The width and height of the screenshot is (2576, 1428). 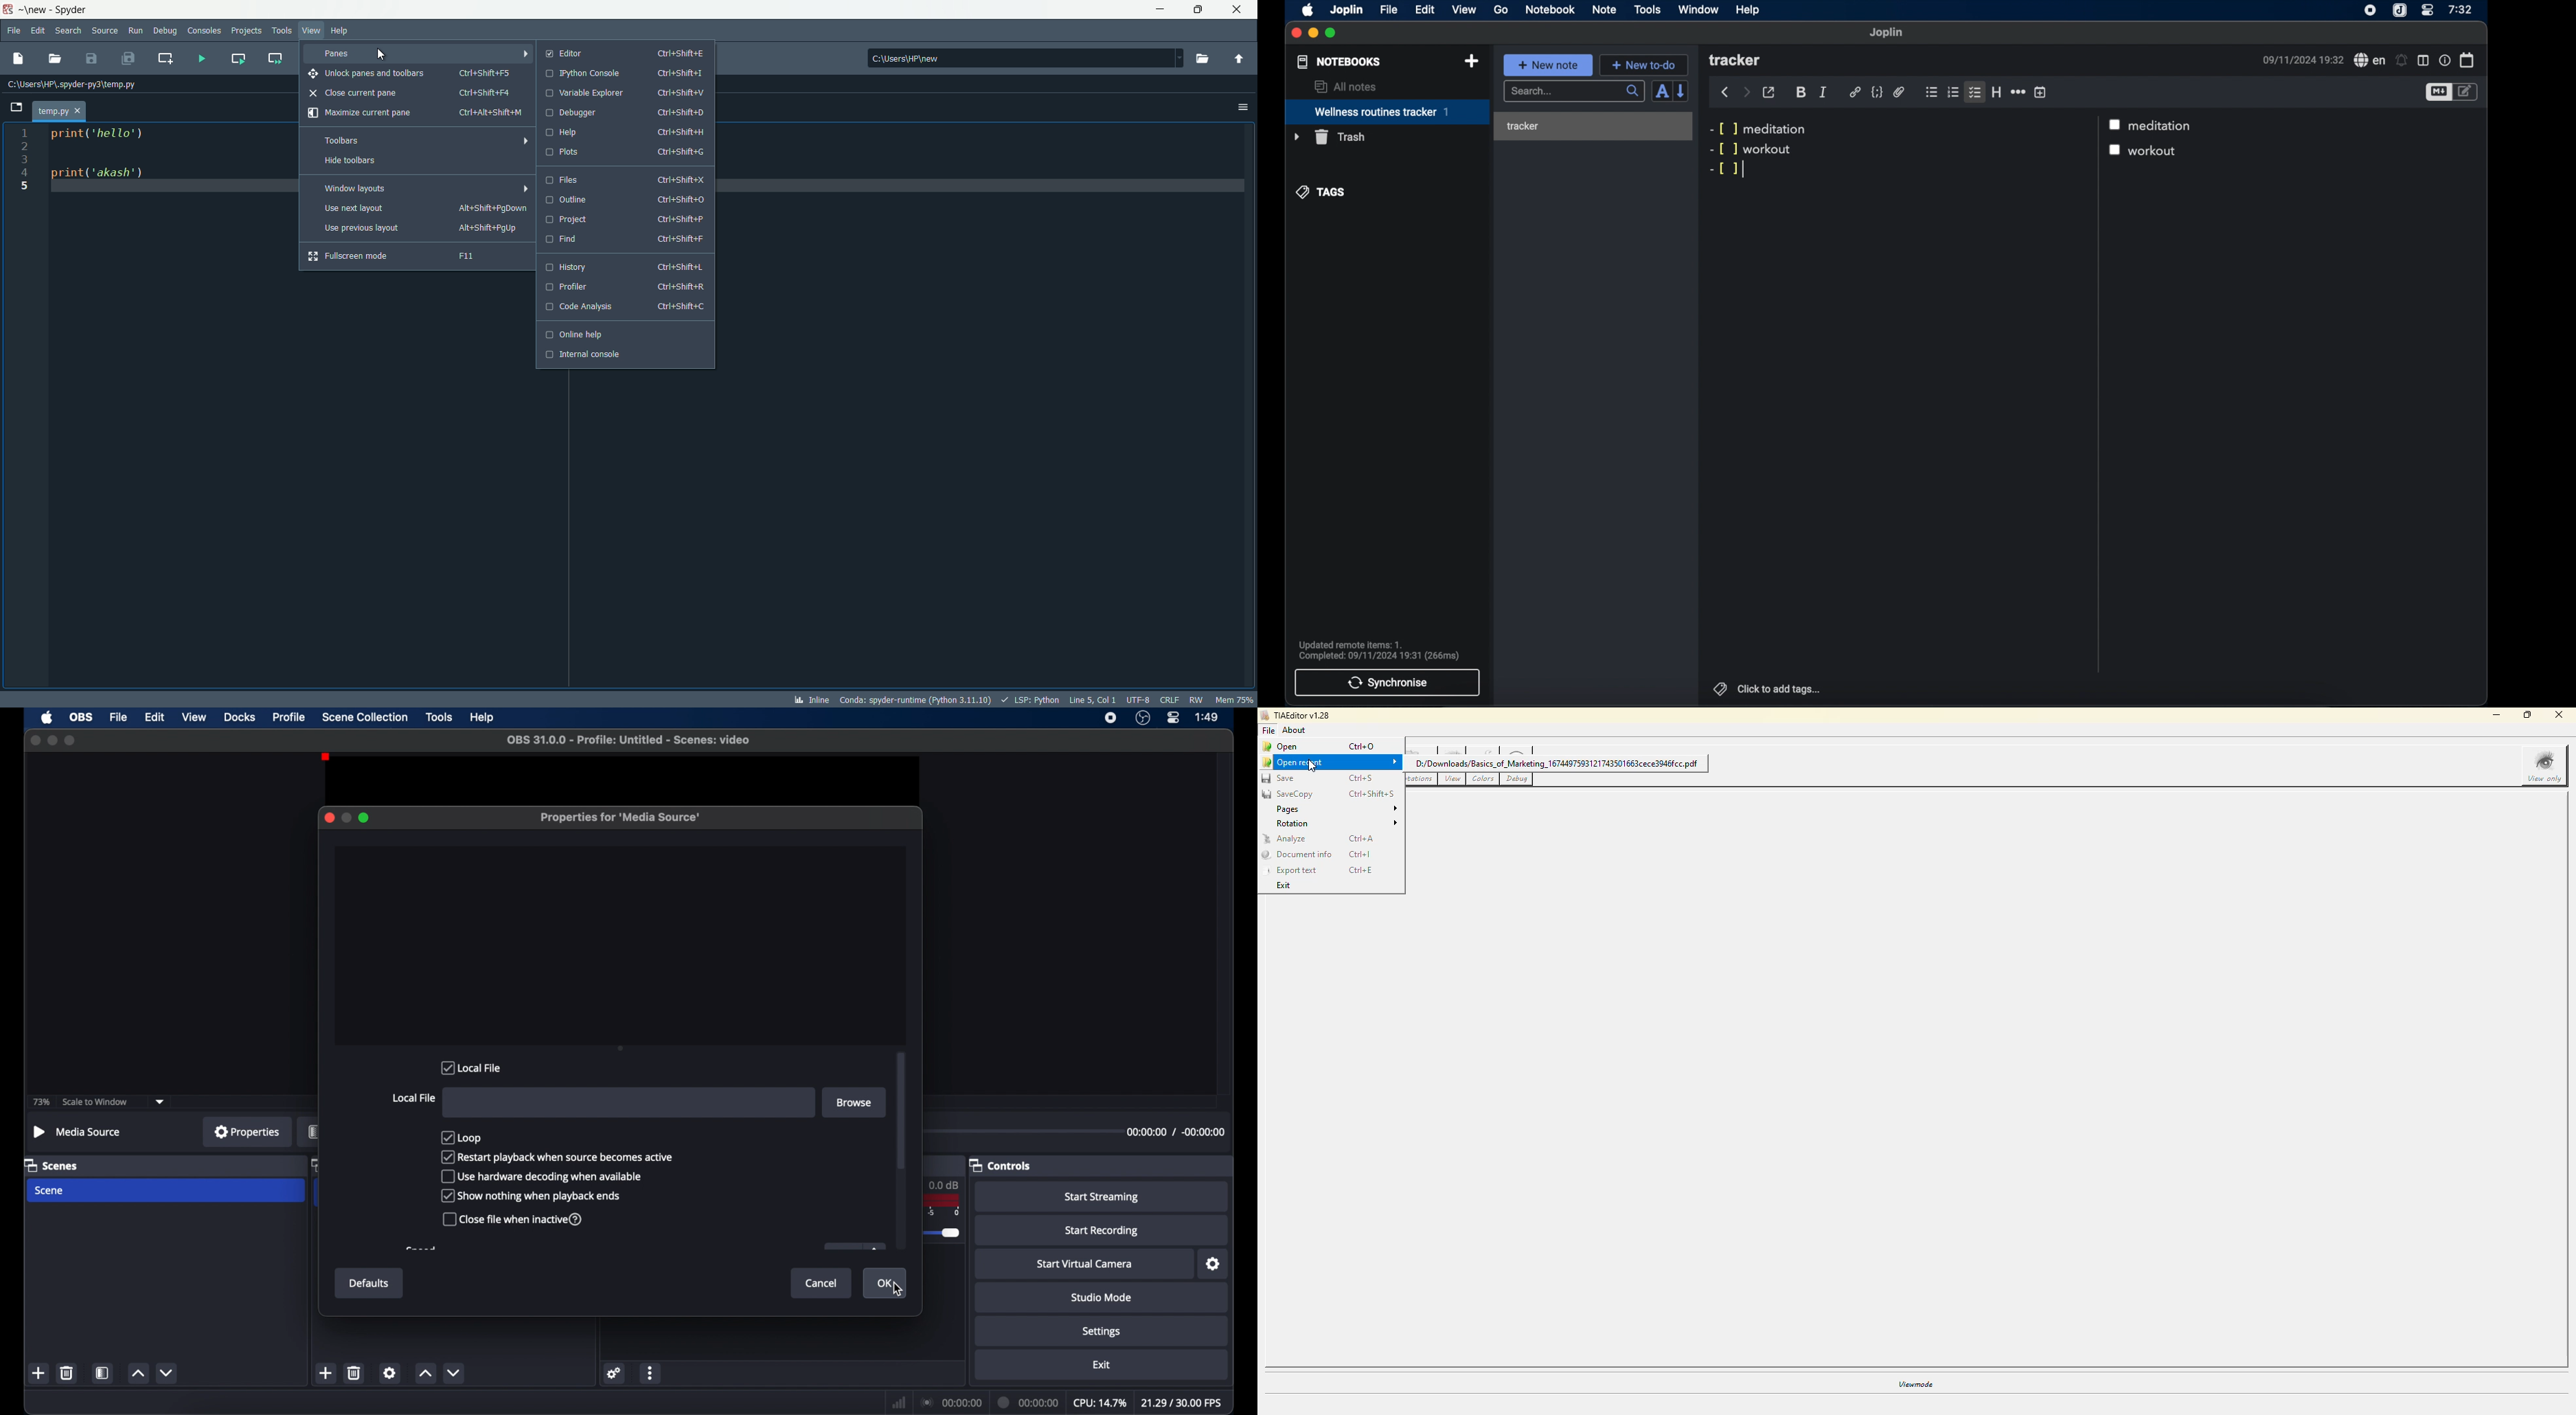 I want to click on new notebook, so click(x=1473, y=62).